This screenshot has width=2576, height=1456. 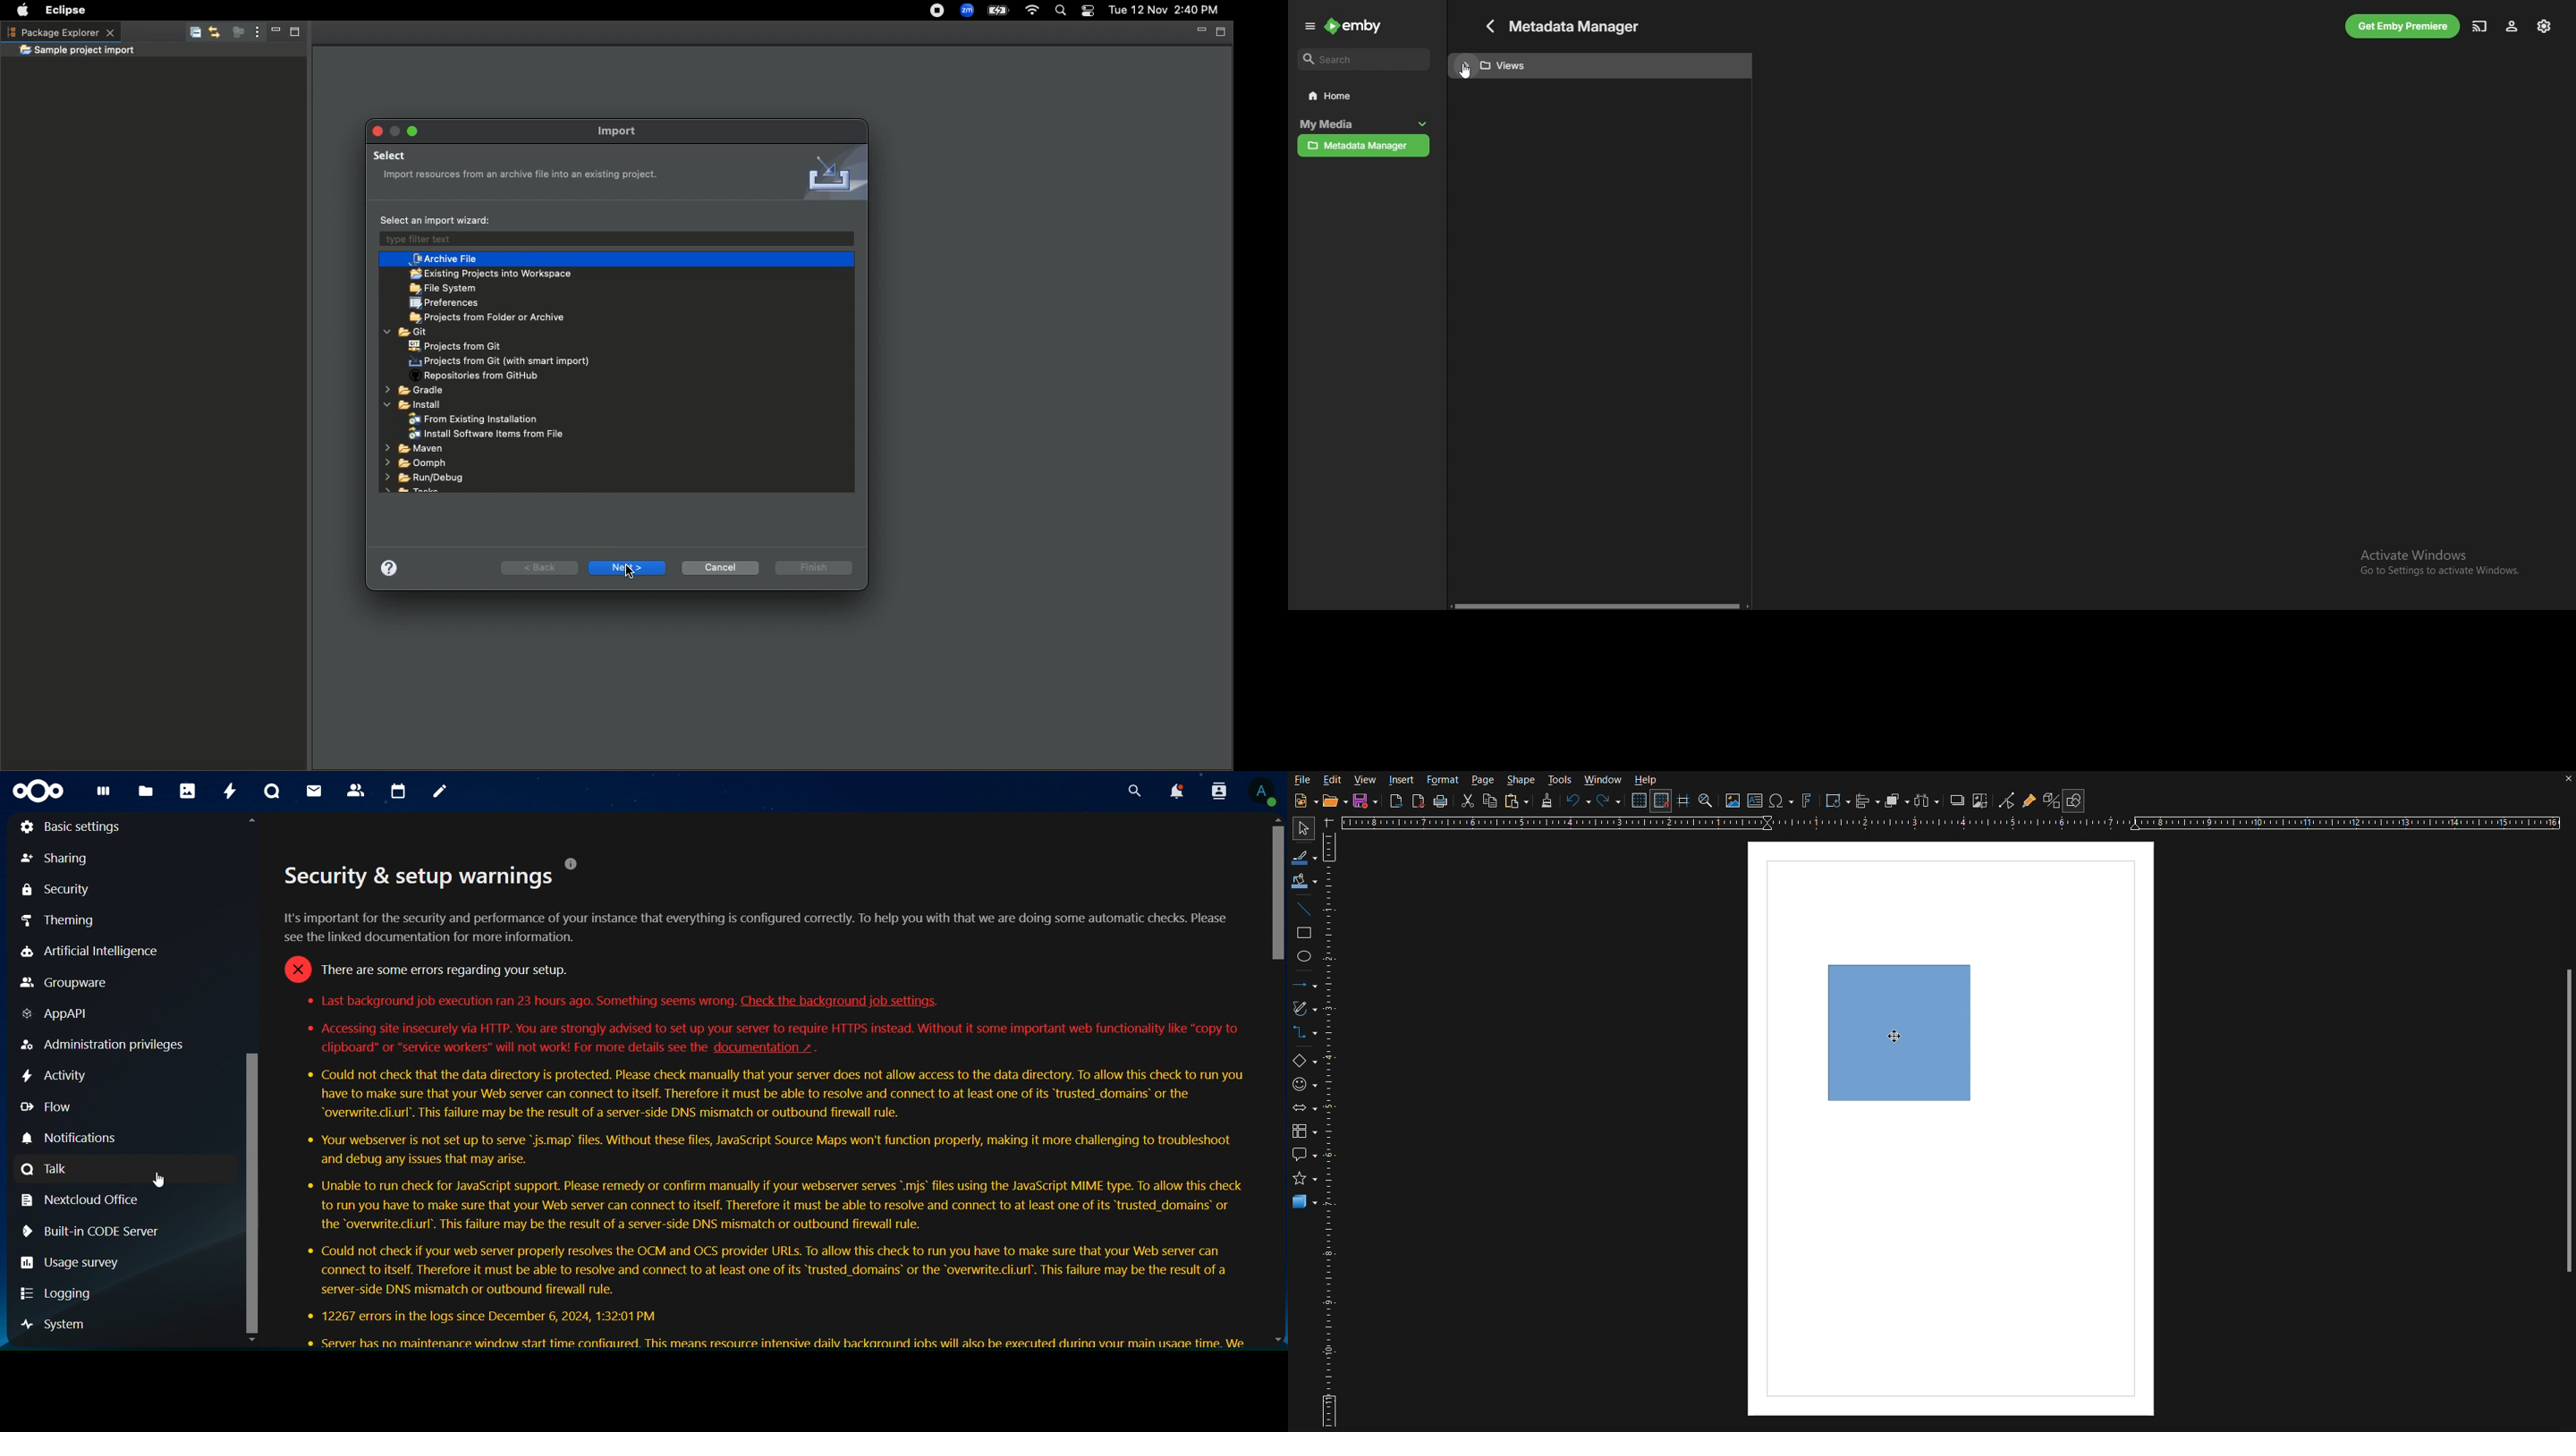 I want to click on notes, so click(x=441, y=793).